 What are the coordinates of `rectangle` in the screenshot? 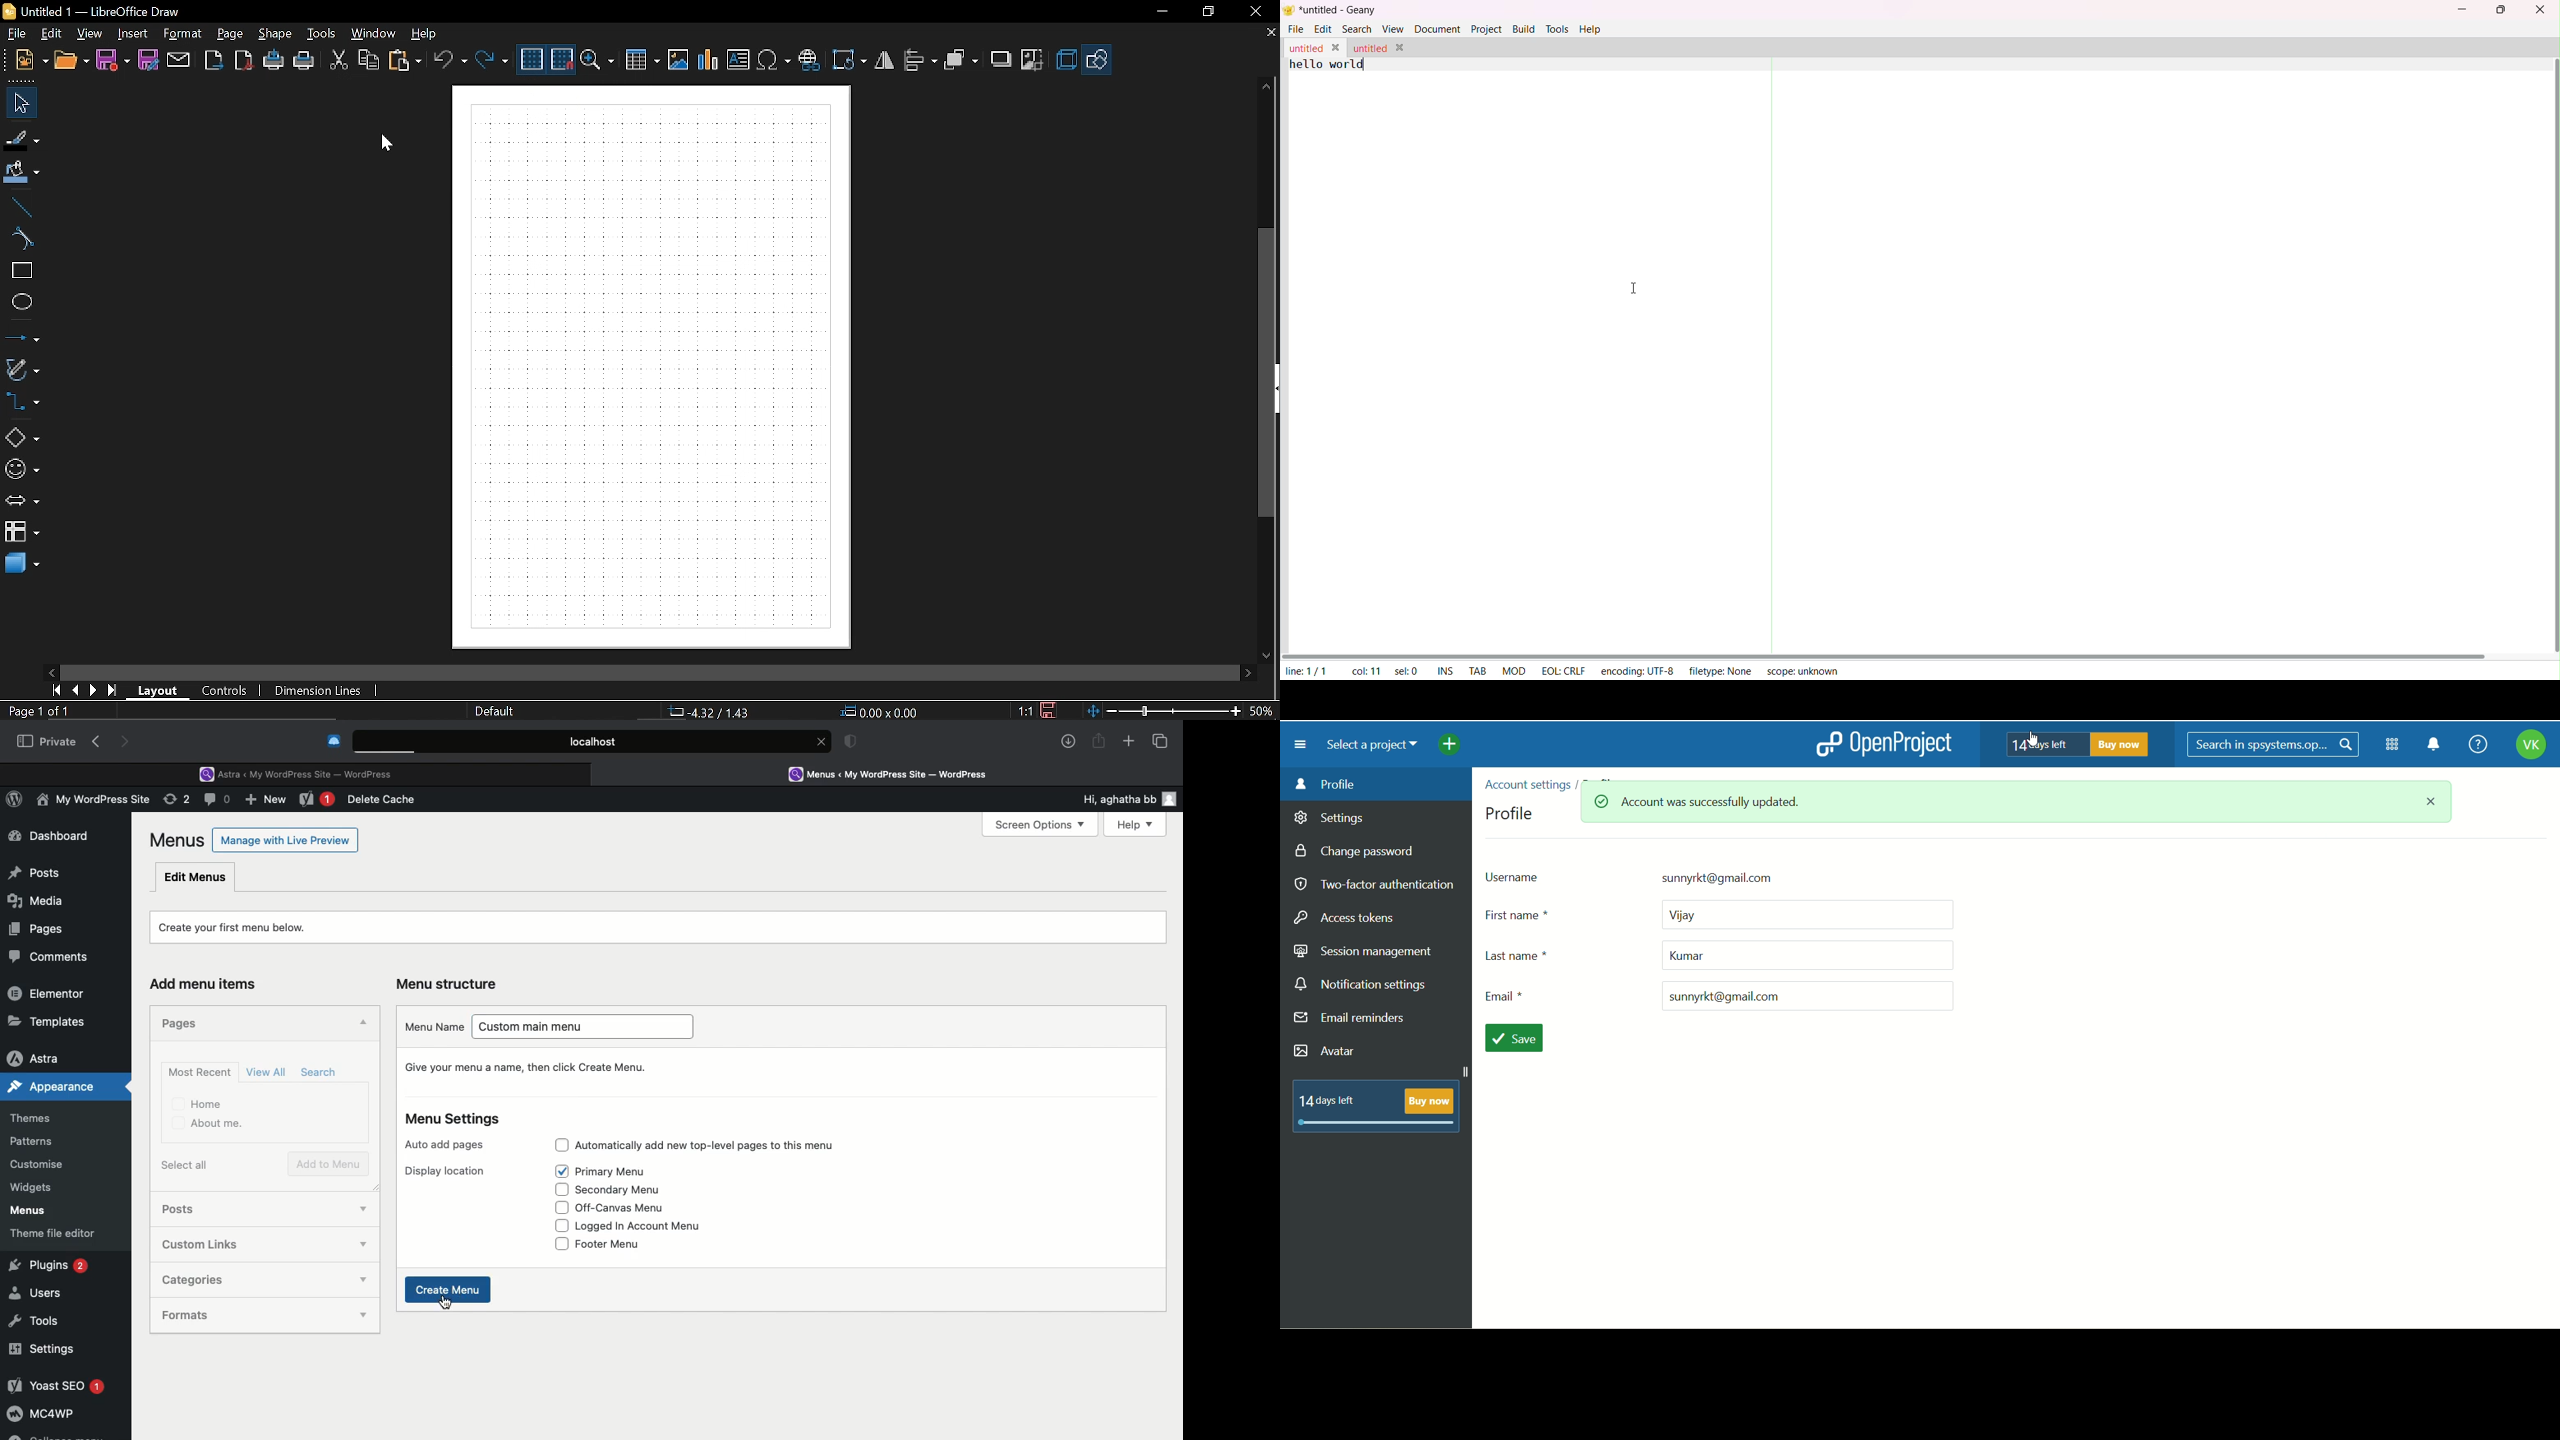 It's located at (21, 271).